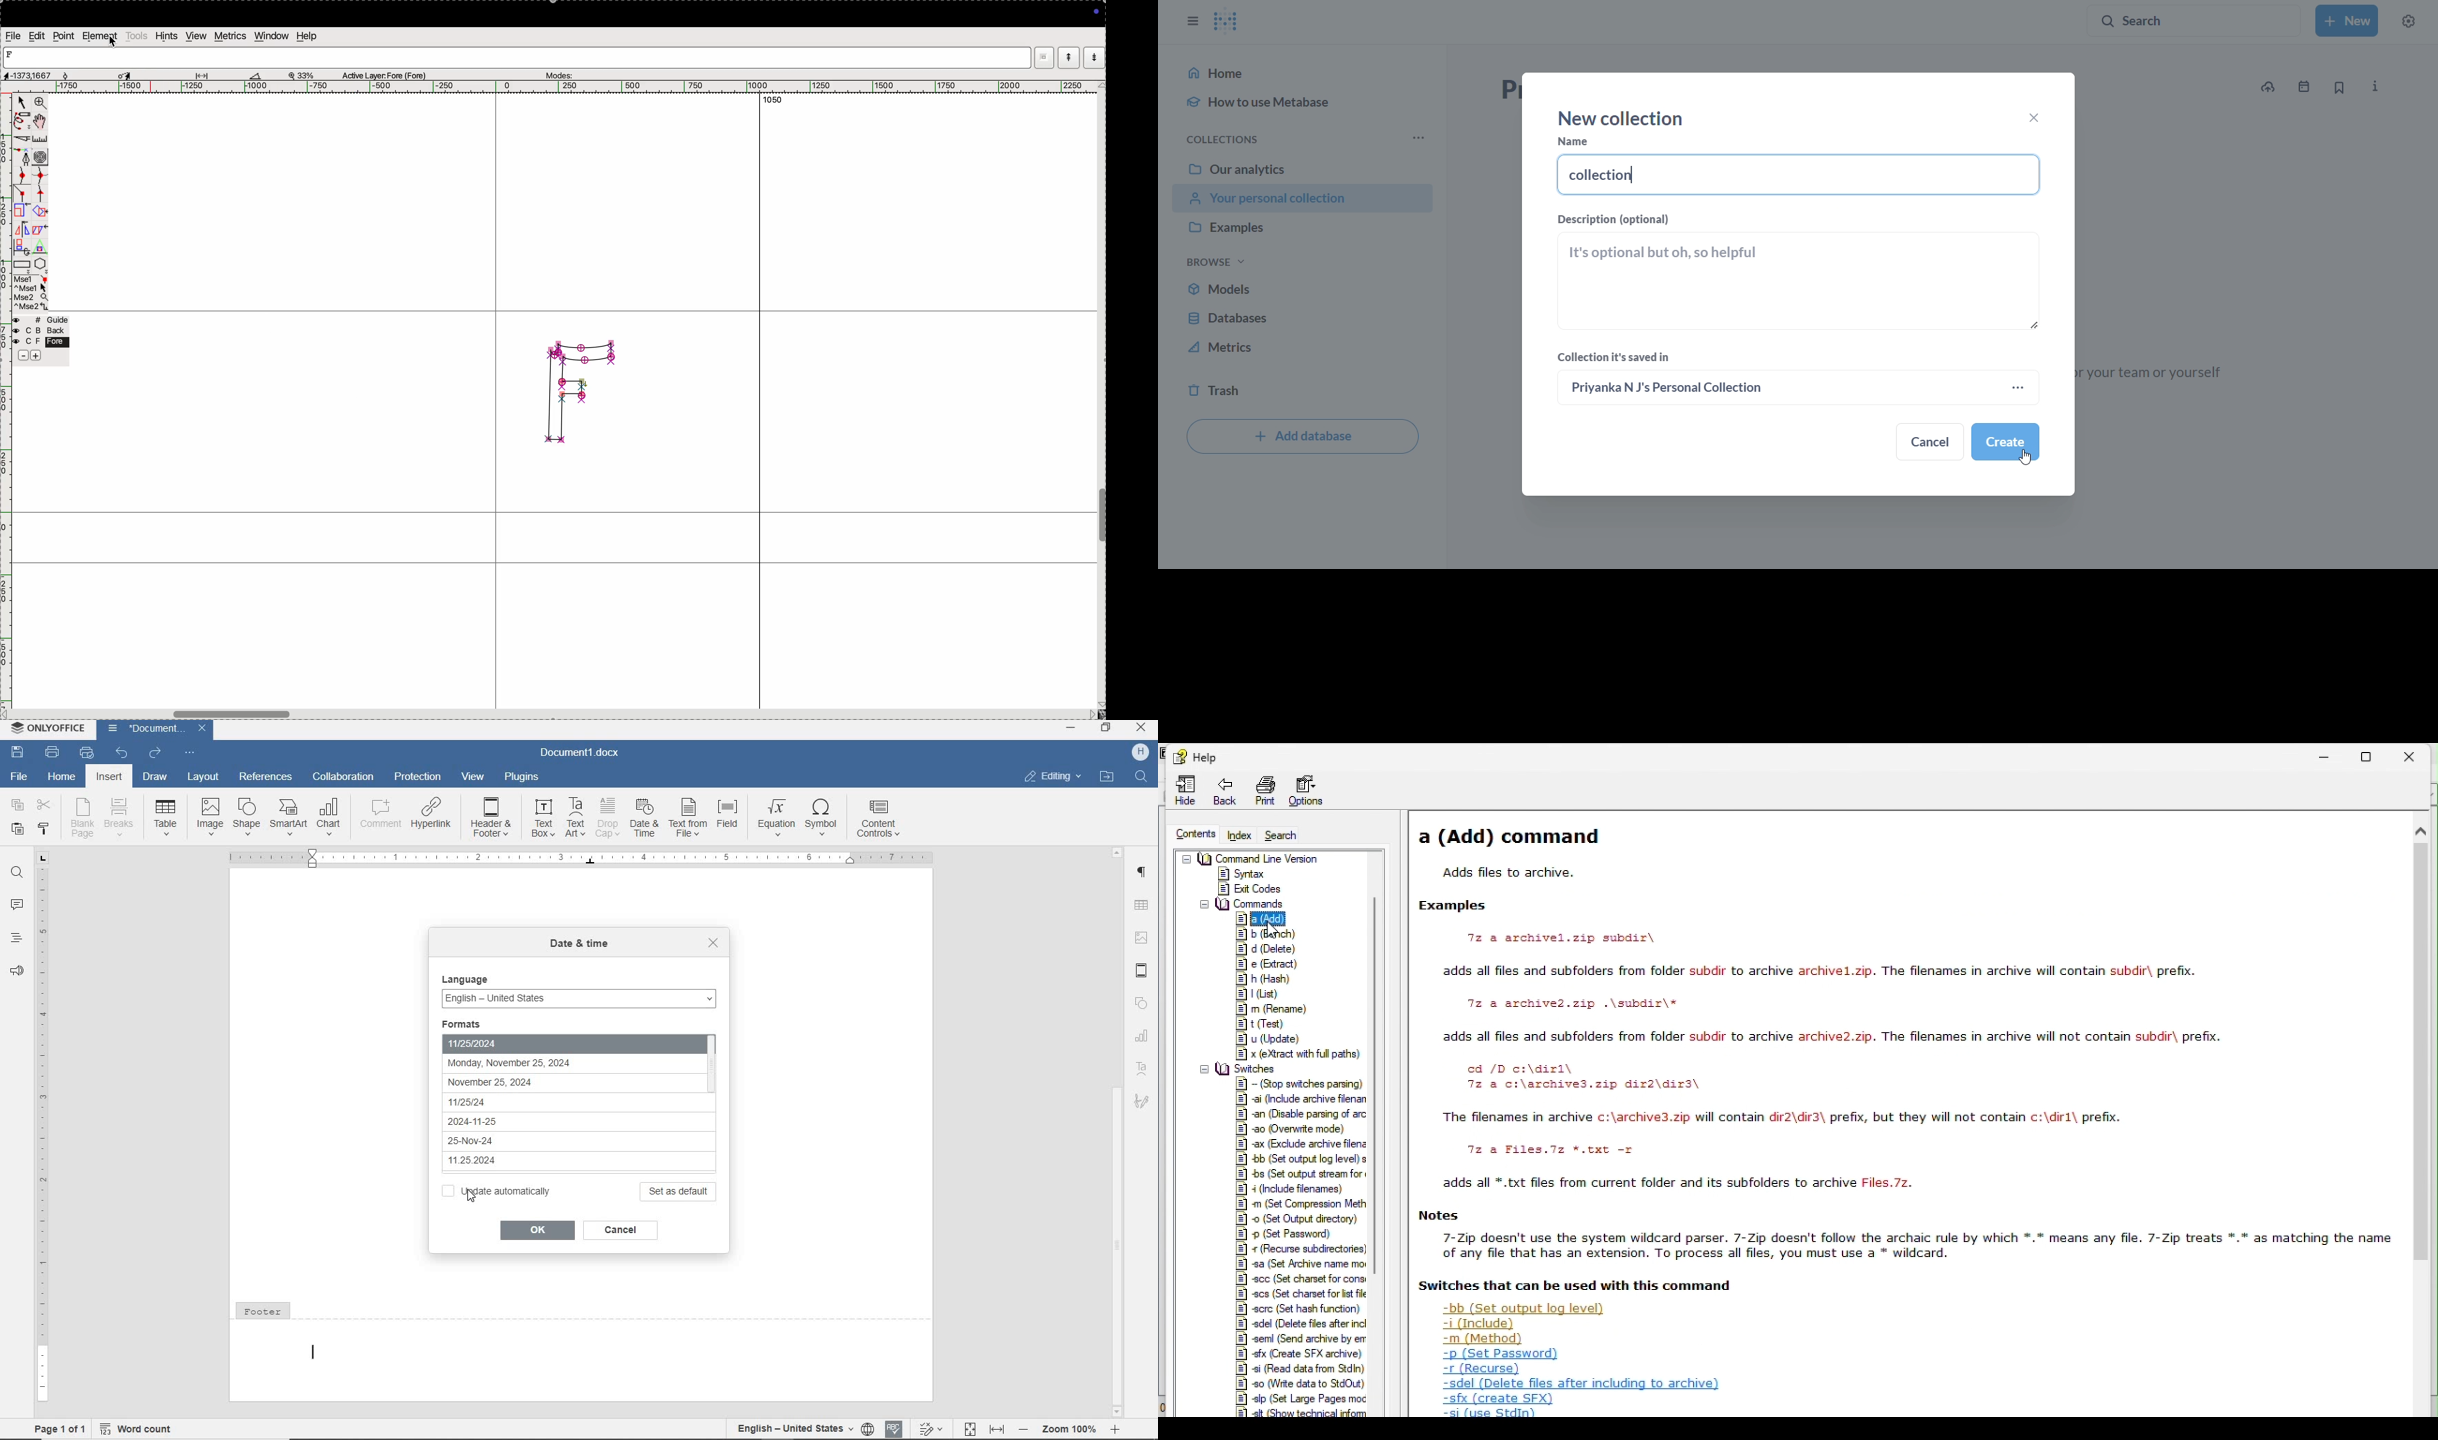 The width and height of the screenshot is (2464, 1456). What do you see at coordinates (1681, 1183) in the screenshot?
I see `text` at bounding box center [1681, 1183].